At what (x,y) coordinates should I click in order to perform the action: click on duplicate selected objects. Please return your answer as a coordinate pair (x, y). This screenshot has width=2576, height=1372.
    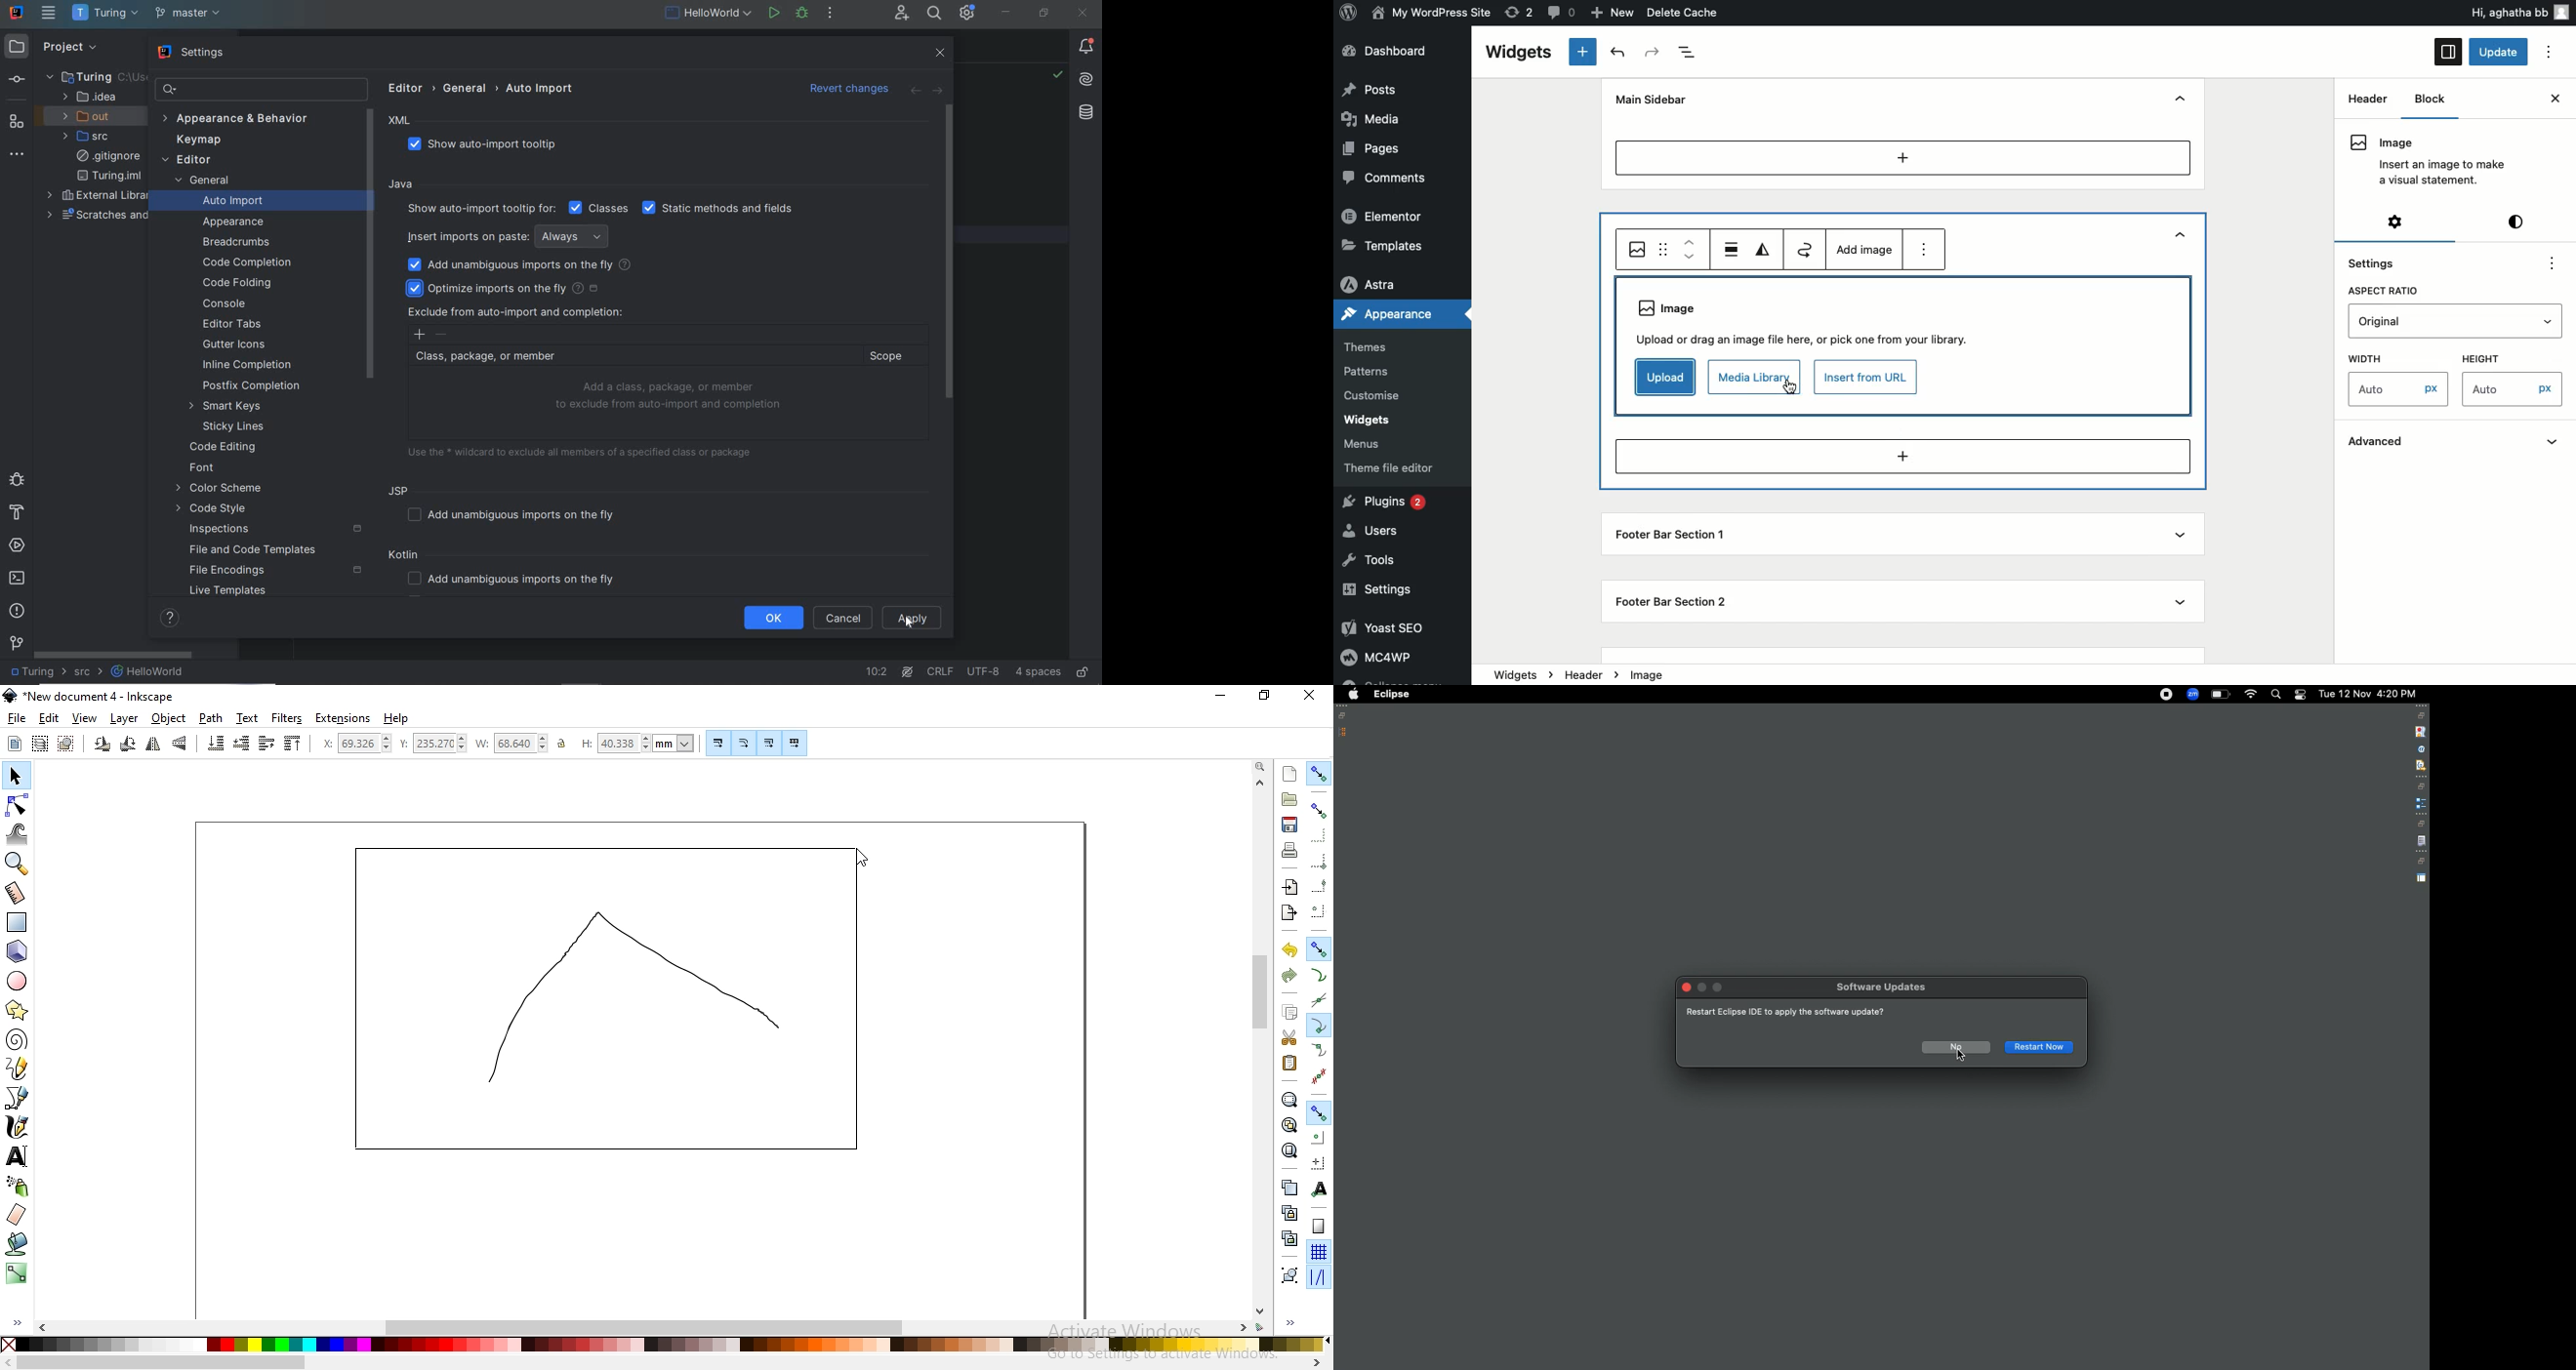
    Looking at the image, I should click on (1288, 1187).